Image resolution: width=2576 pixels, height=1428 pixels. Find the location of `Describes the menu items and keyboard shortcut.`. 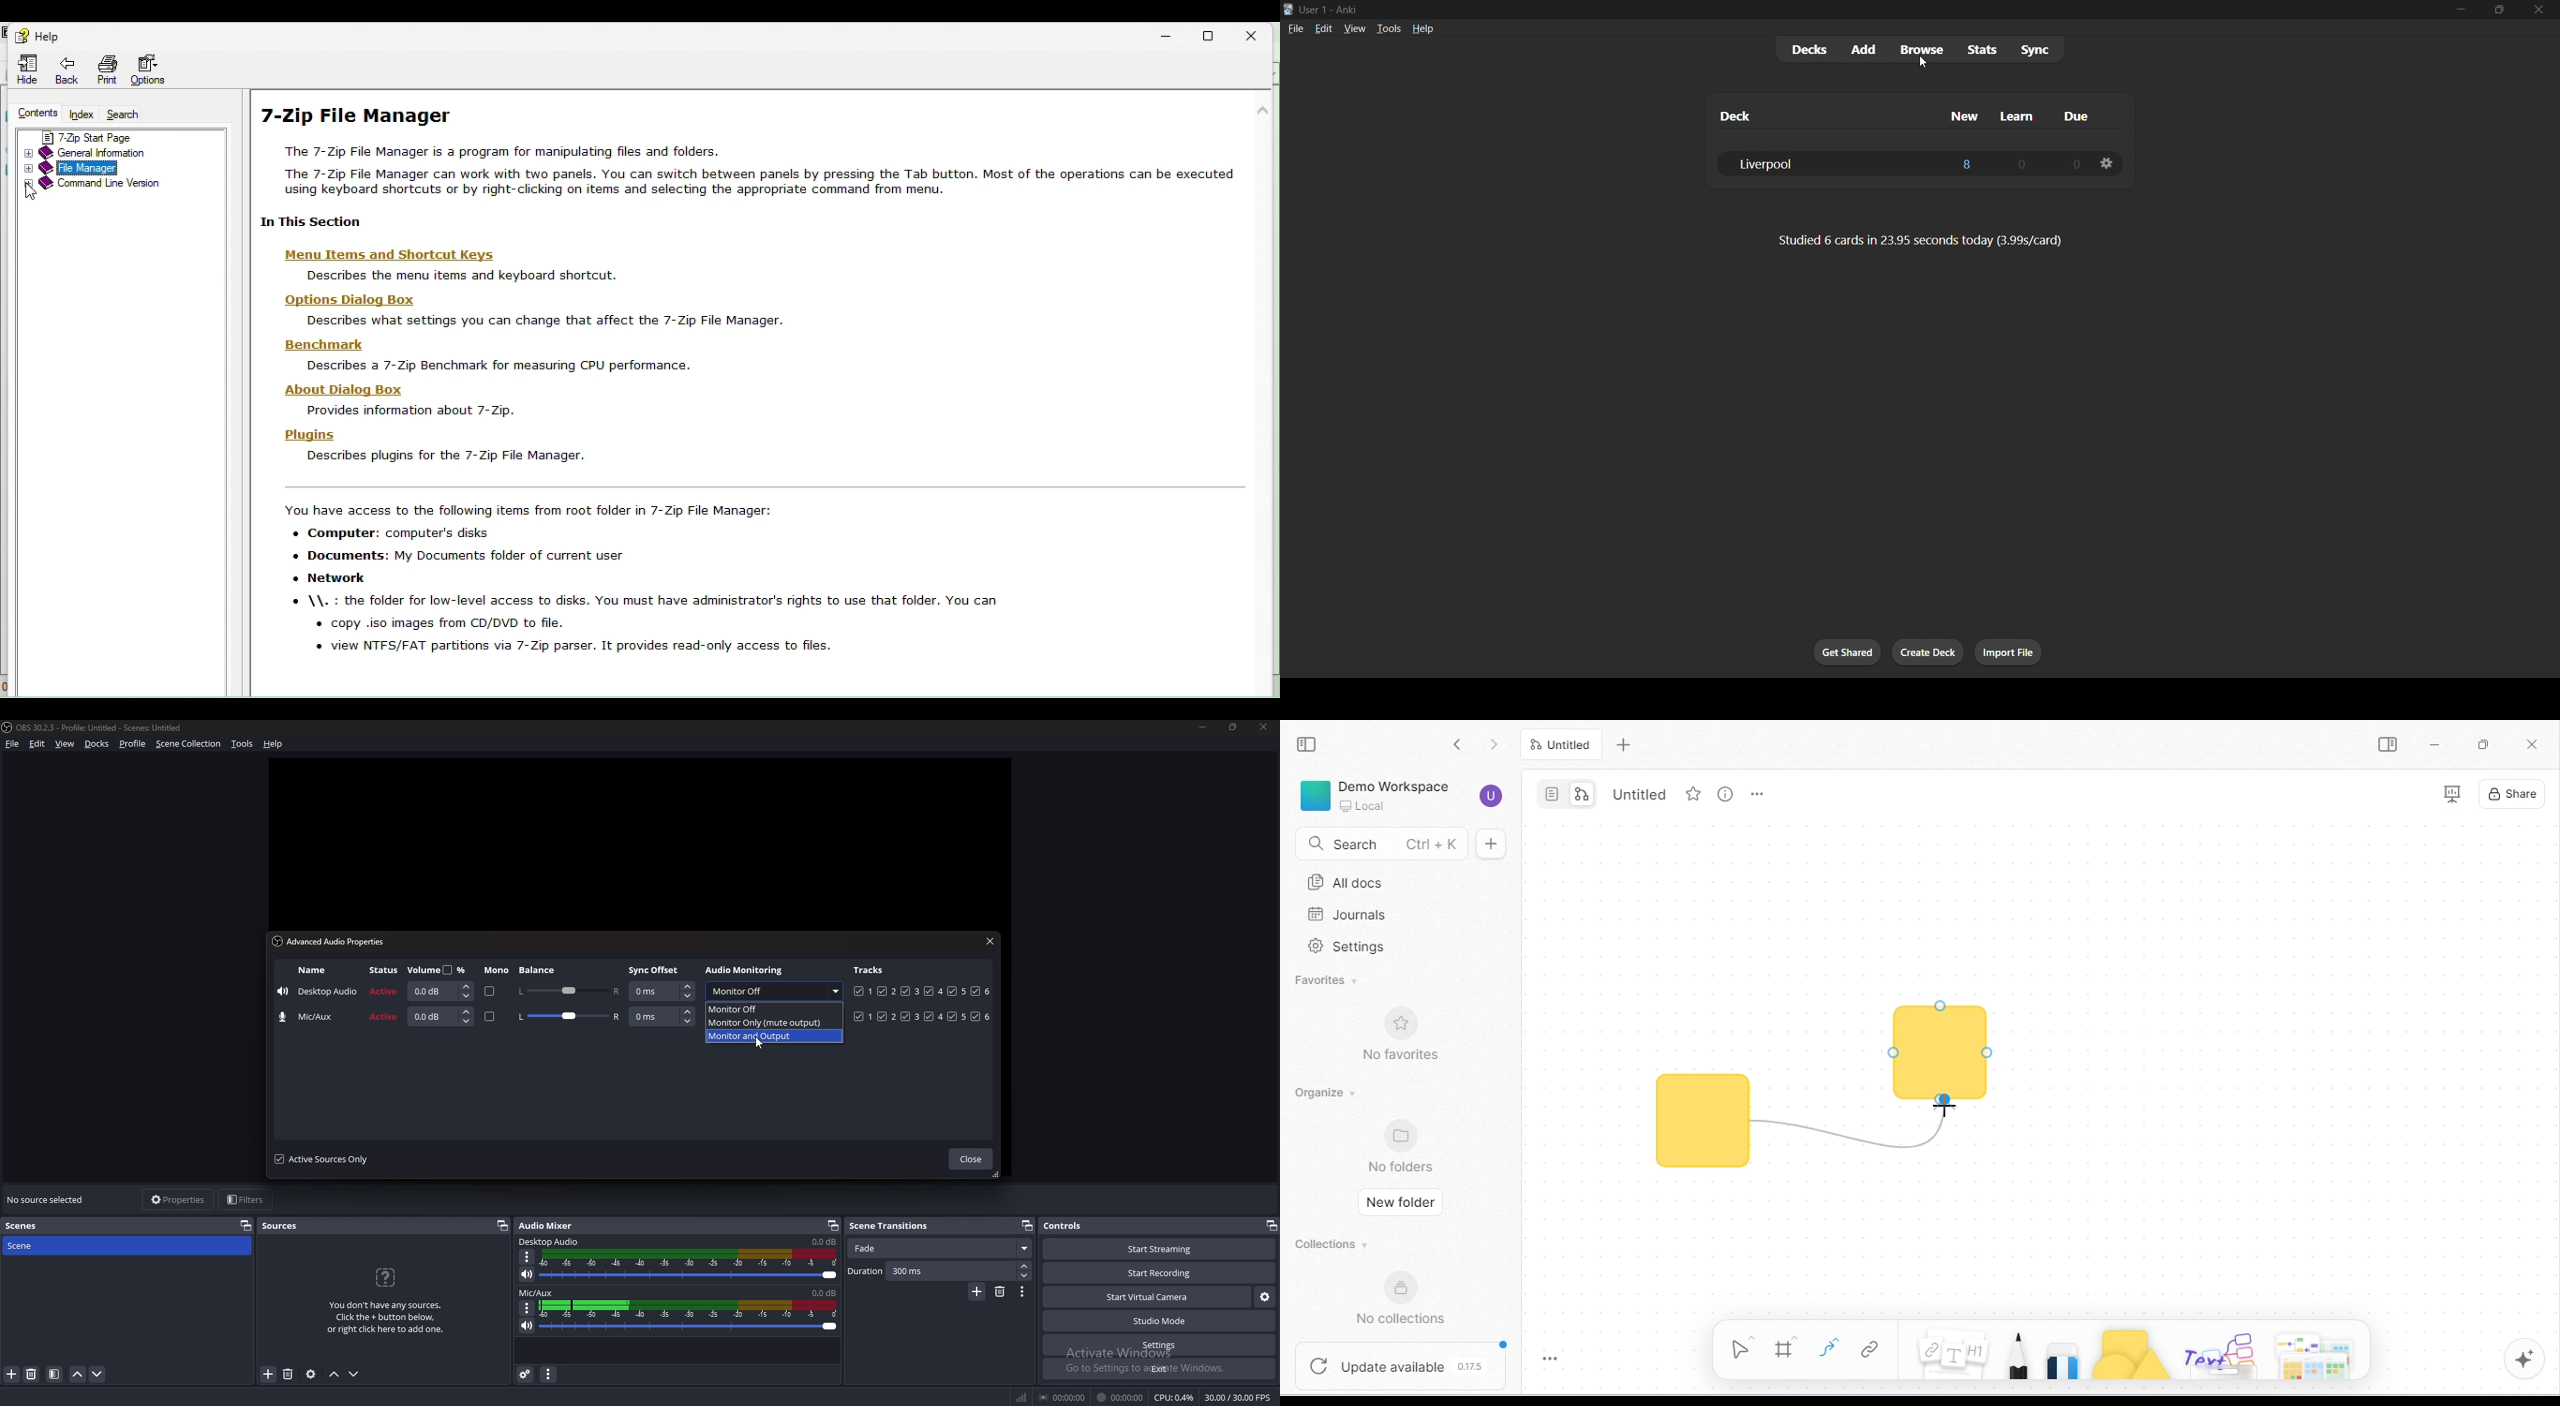

Describes the menu items and keyboard shortcut. is located at coordinates (456, 276).